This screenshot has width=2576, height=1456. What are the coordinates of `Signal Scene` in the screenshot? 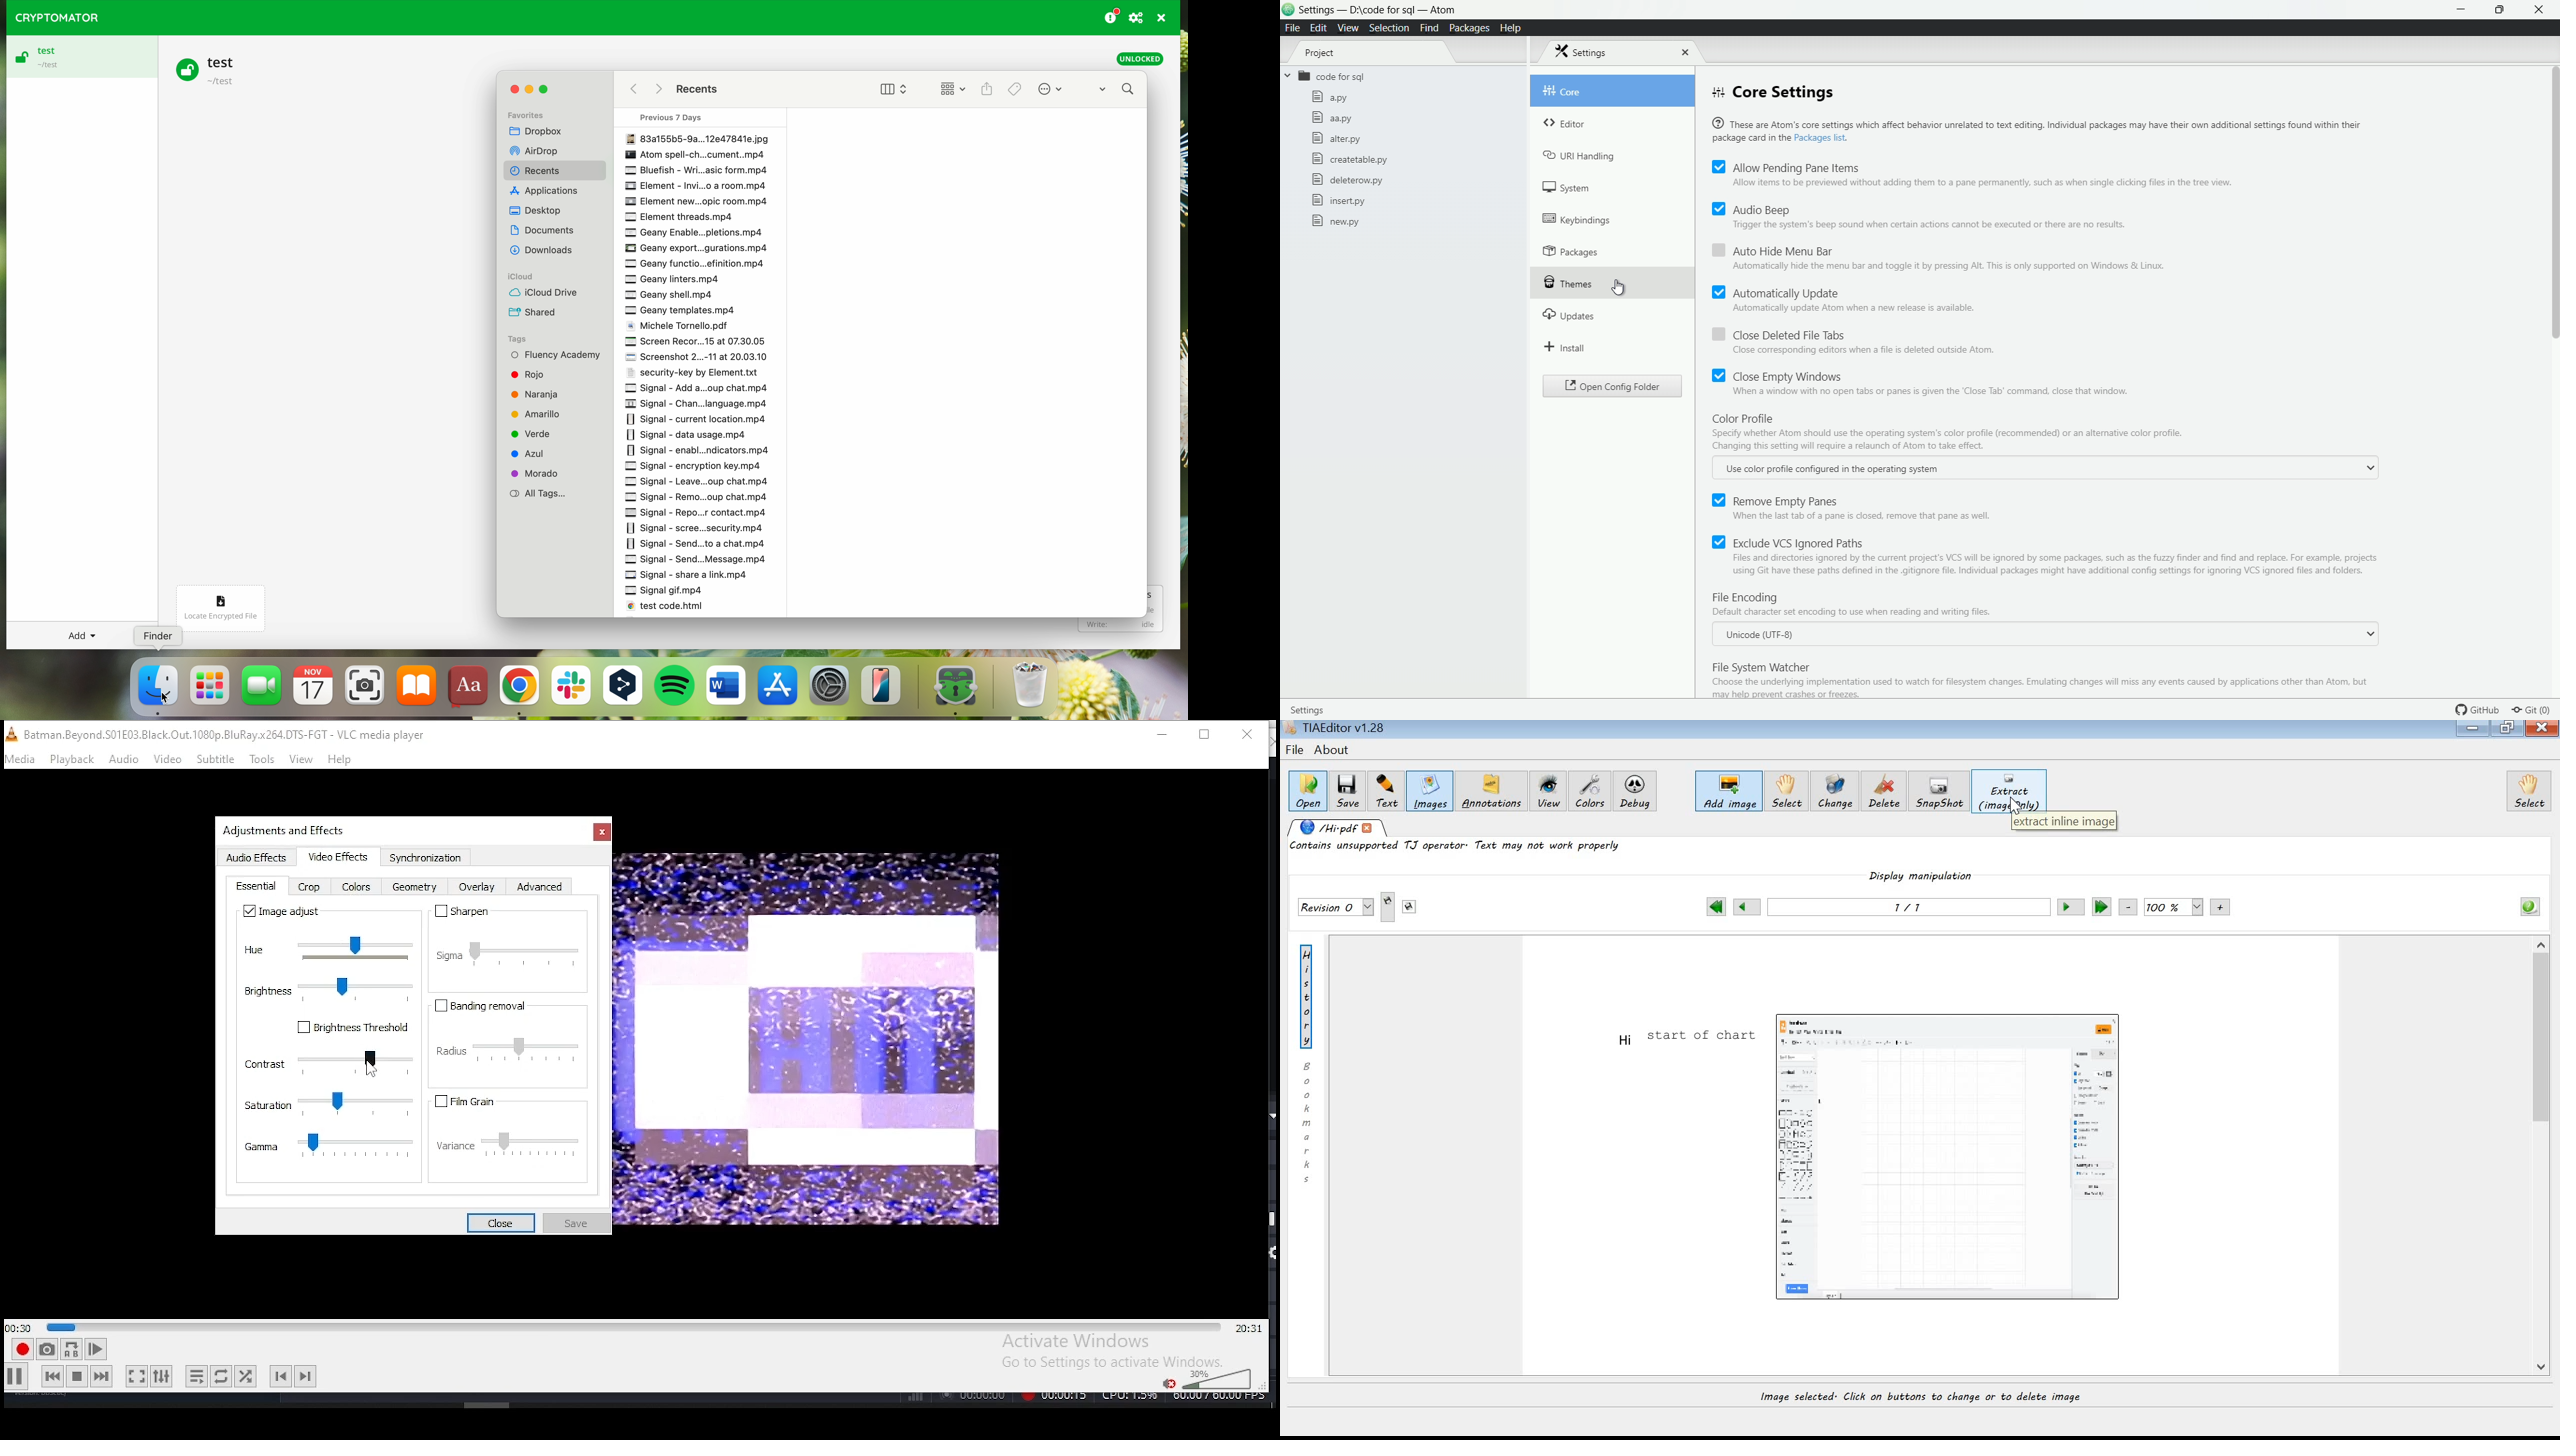 It's located at (696, 527).